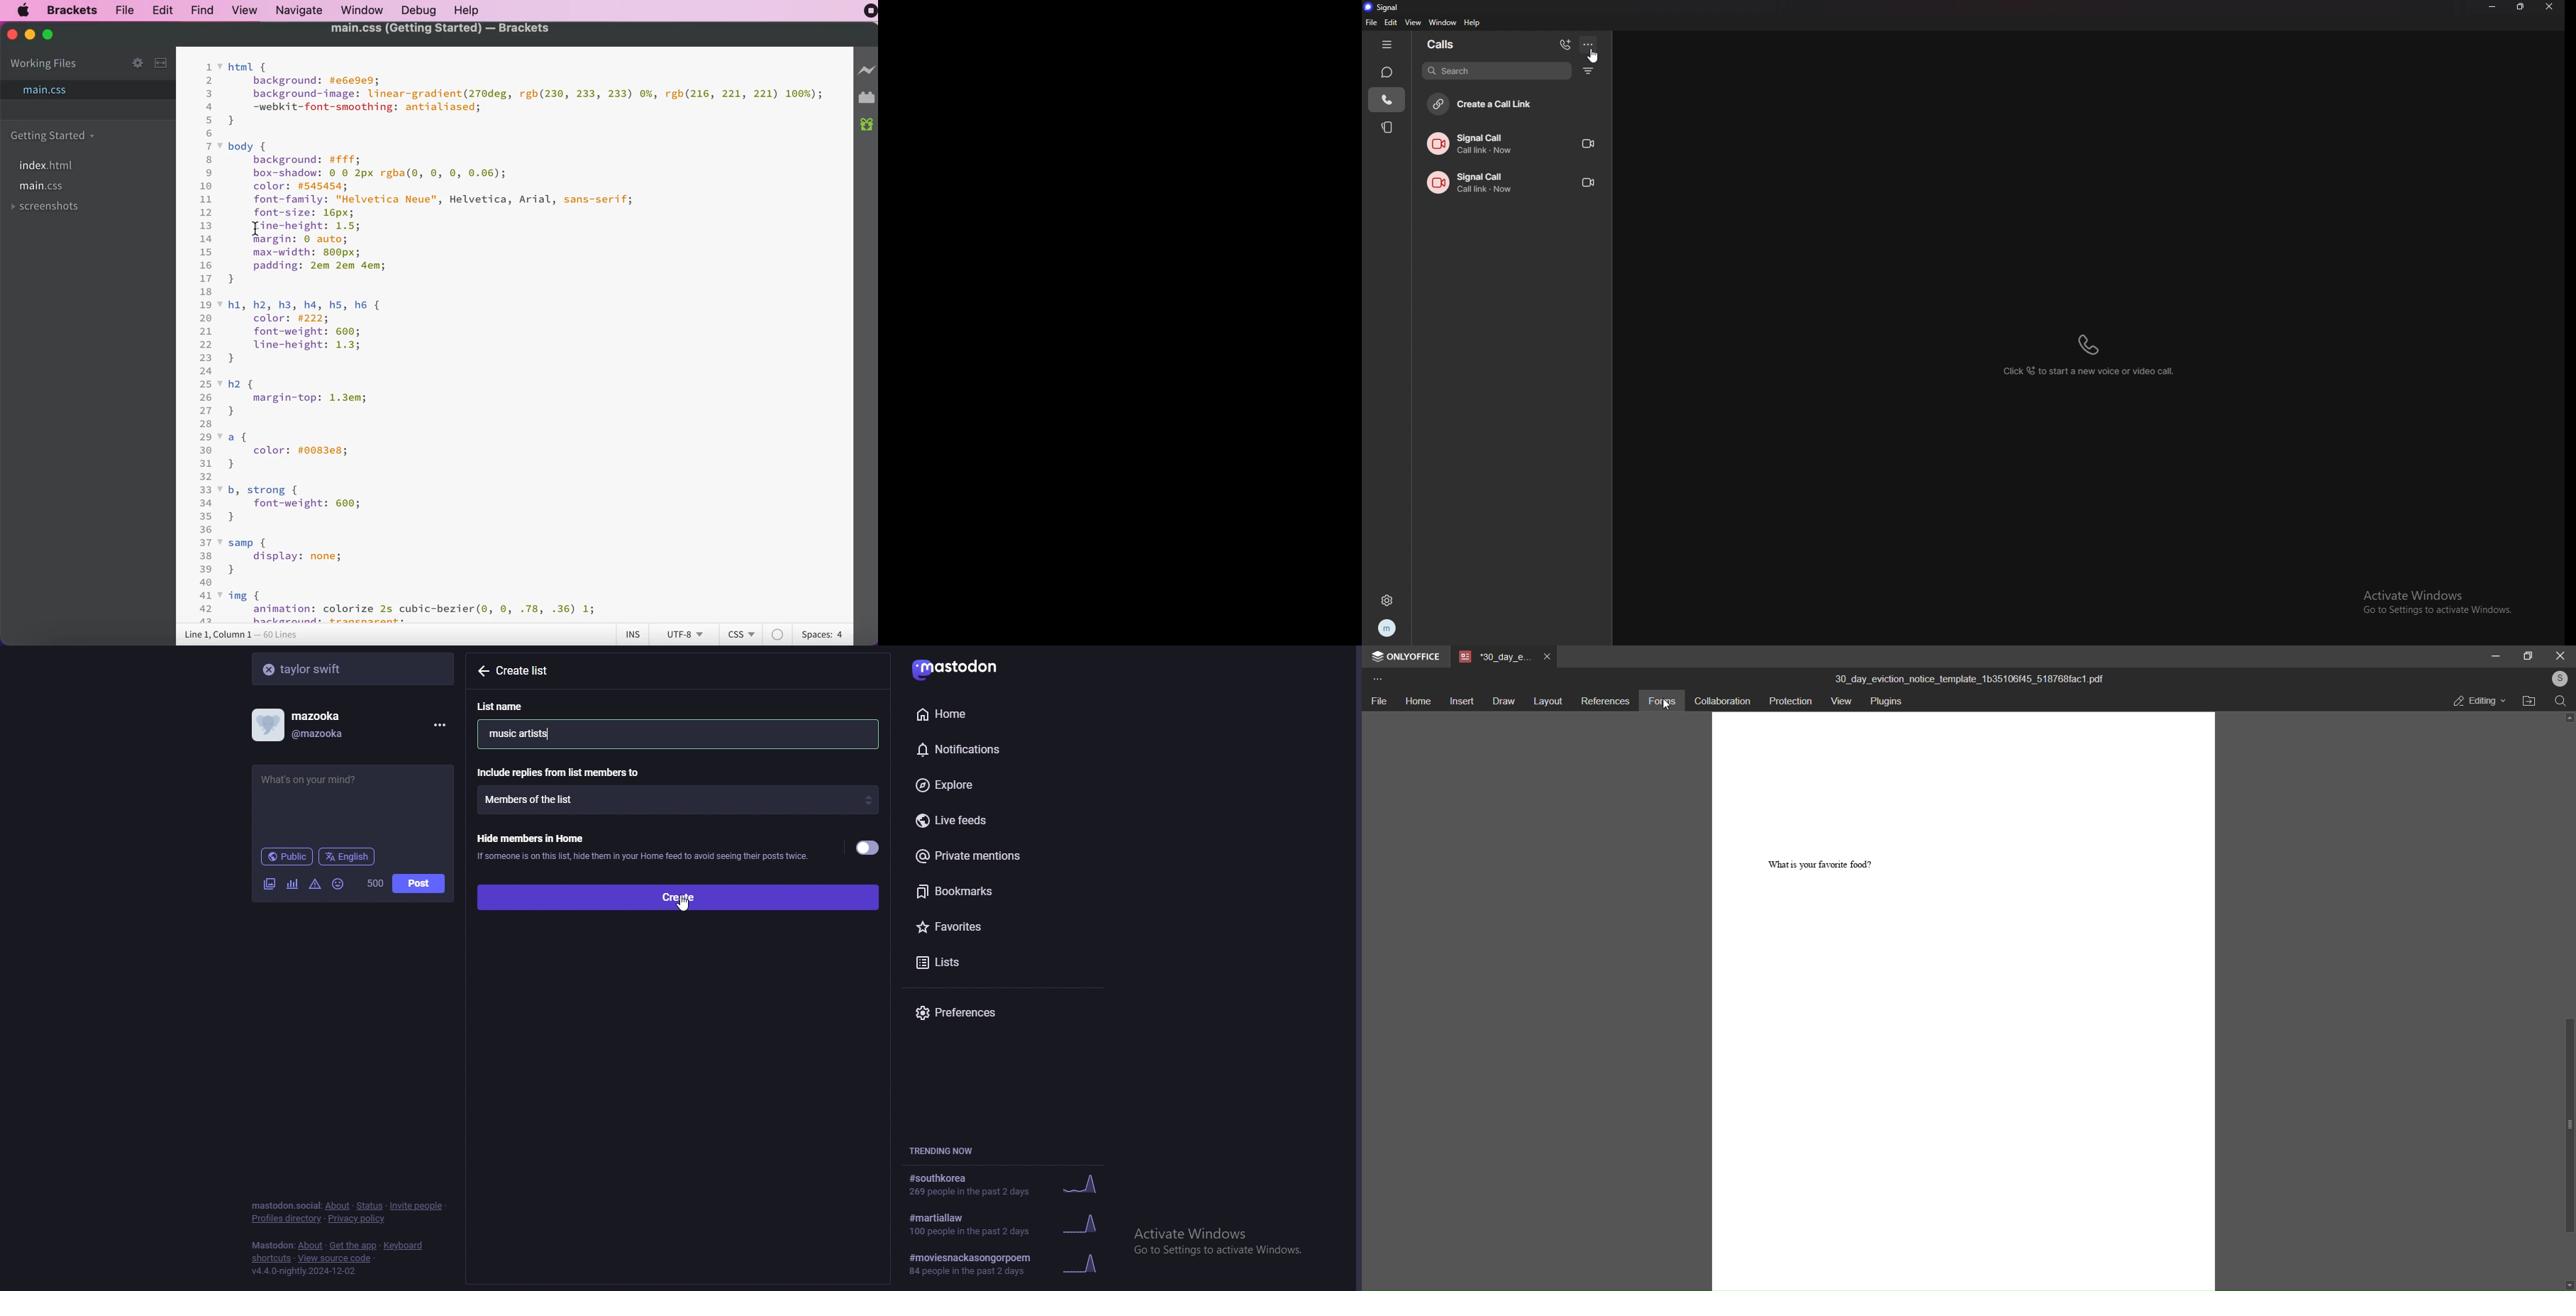 The width and height of the screenshot is (2576, 1316). What do you see at coordinates (991, 924) in the screenshot?
I see `favourites` at bounding box center [991, 924].